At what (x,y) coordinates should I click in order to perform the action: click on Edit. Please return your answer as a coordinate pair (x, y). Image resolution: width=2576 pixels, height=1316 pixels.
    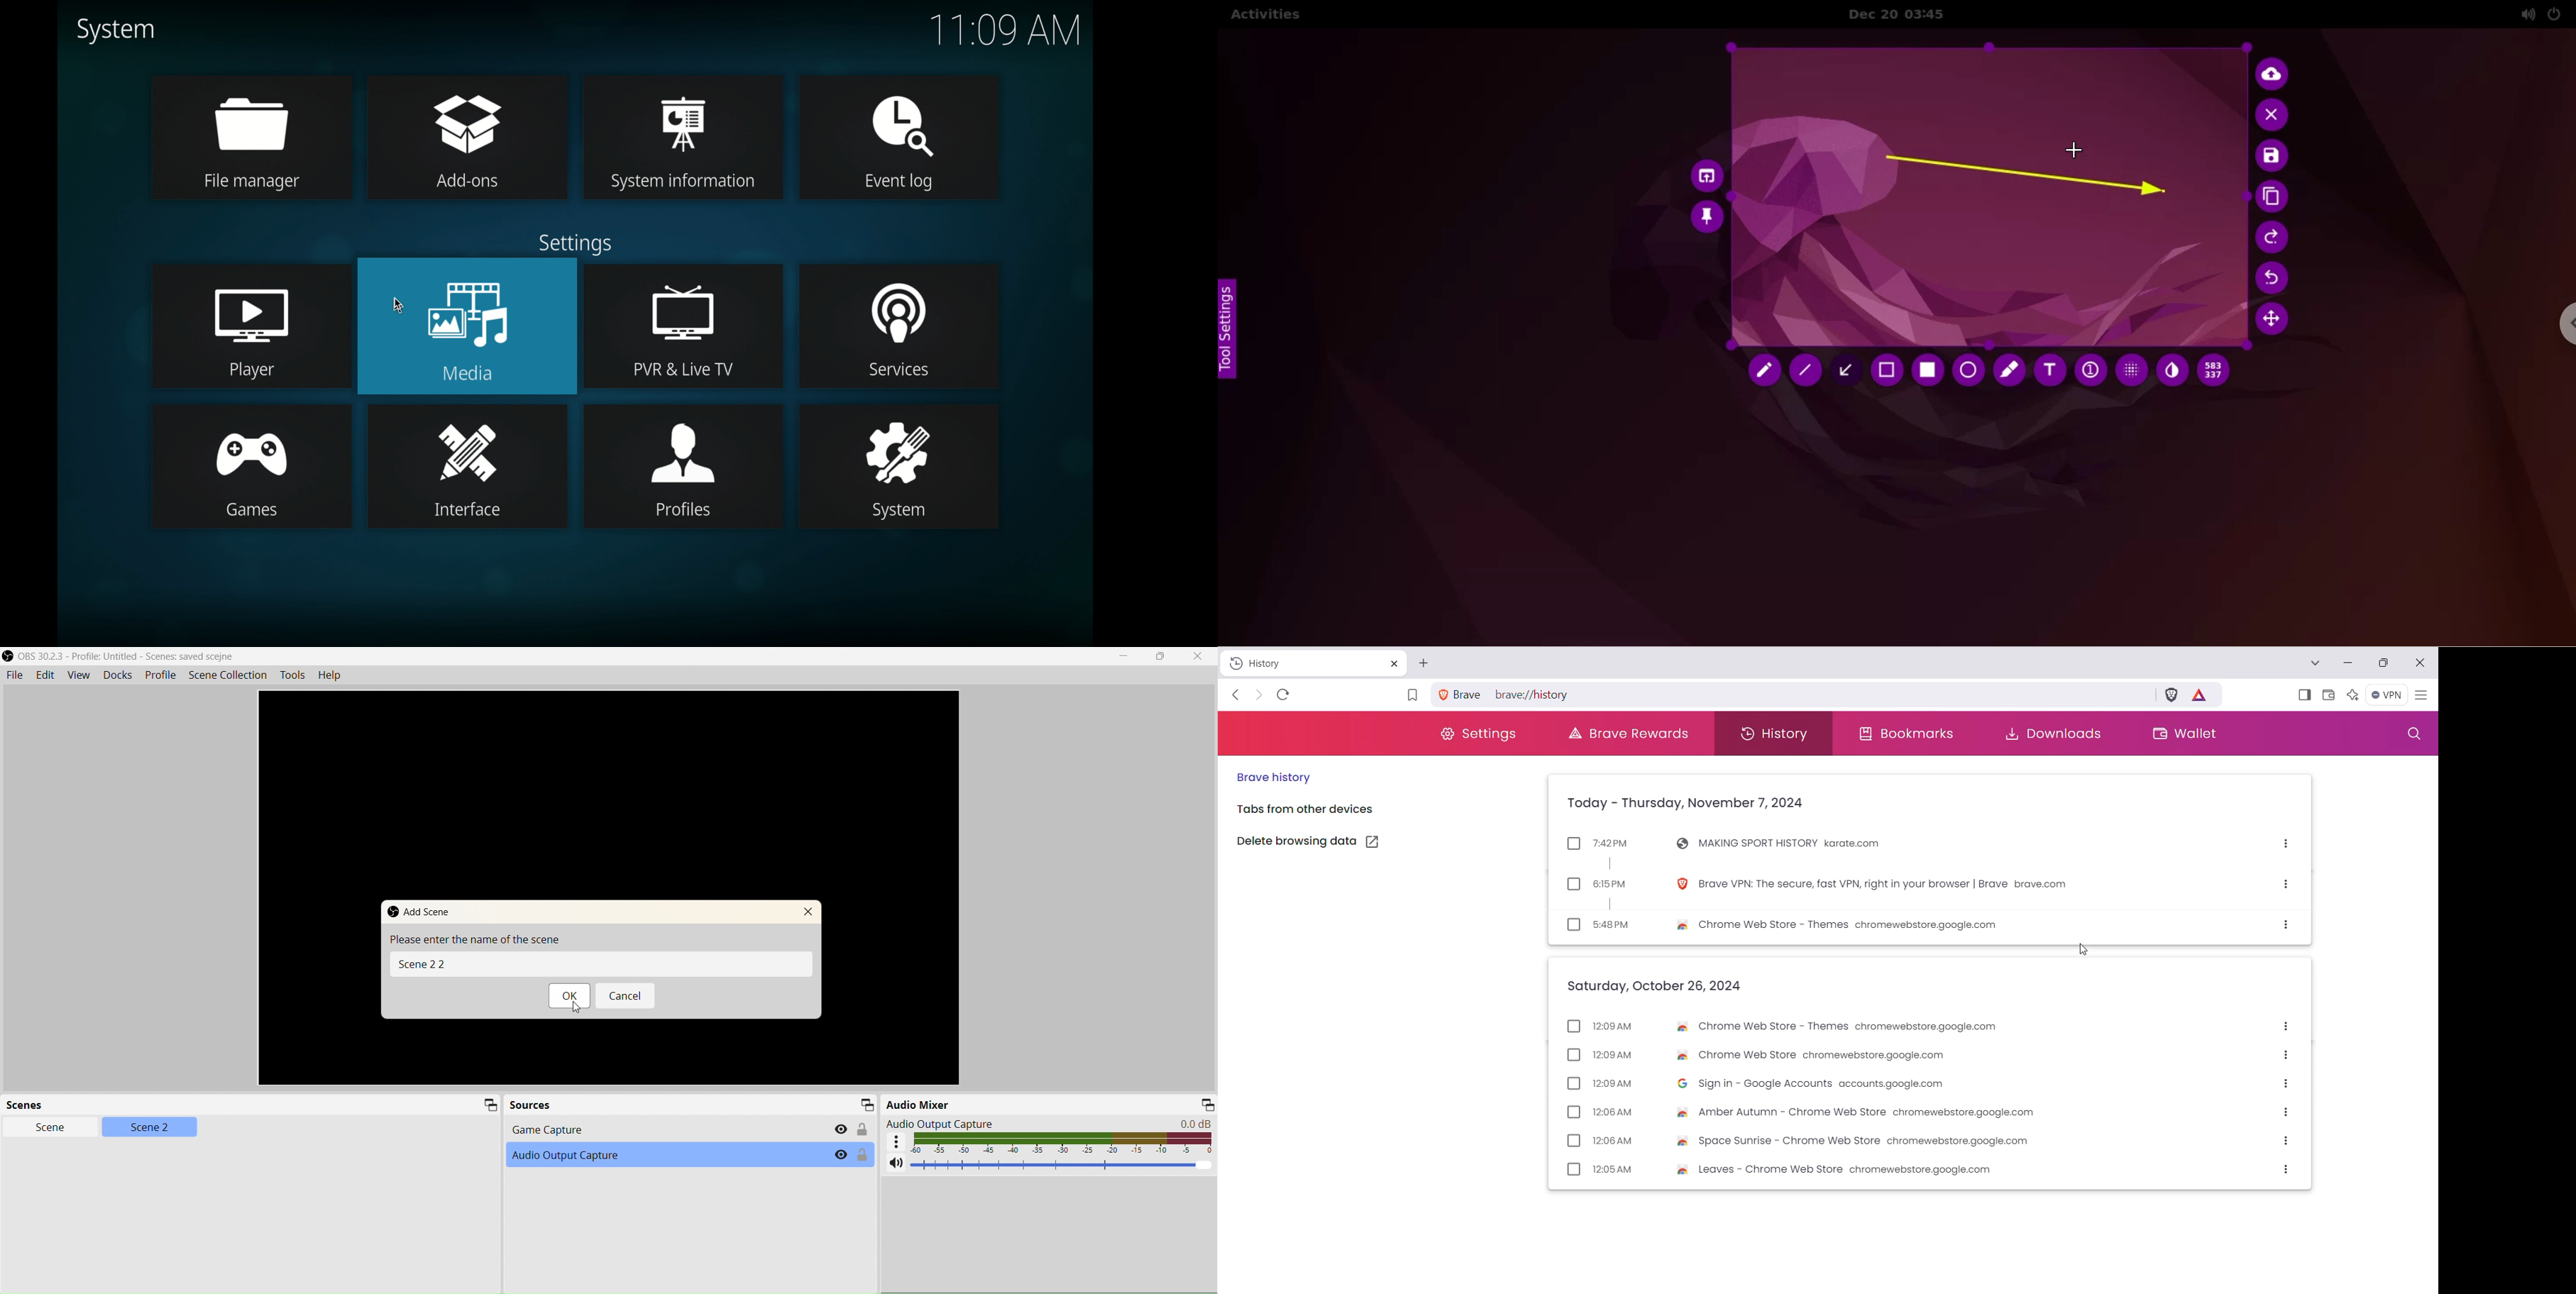
    Looking at the image, I should click on (43, 674).